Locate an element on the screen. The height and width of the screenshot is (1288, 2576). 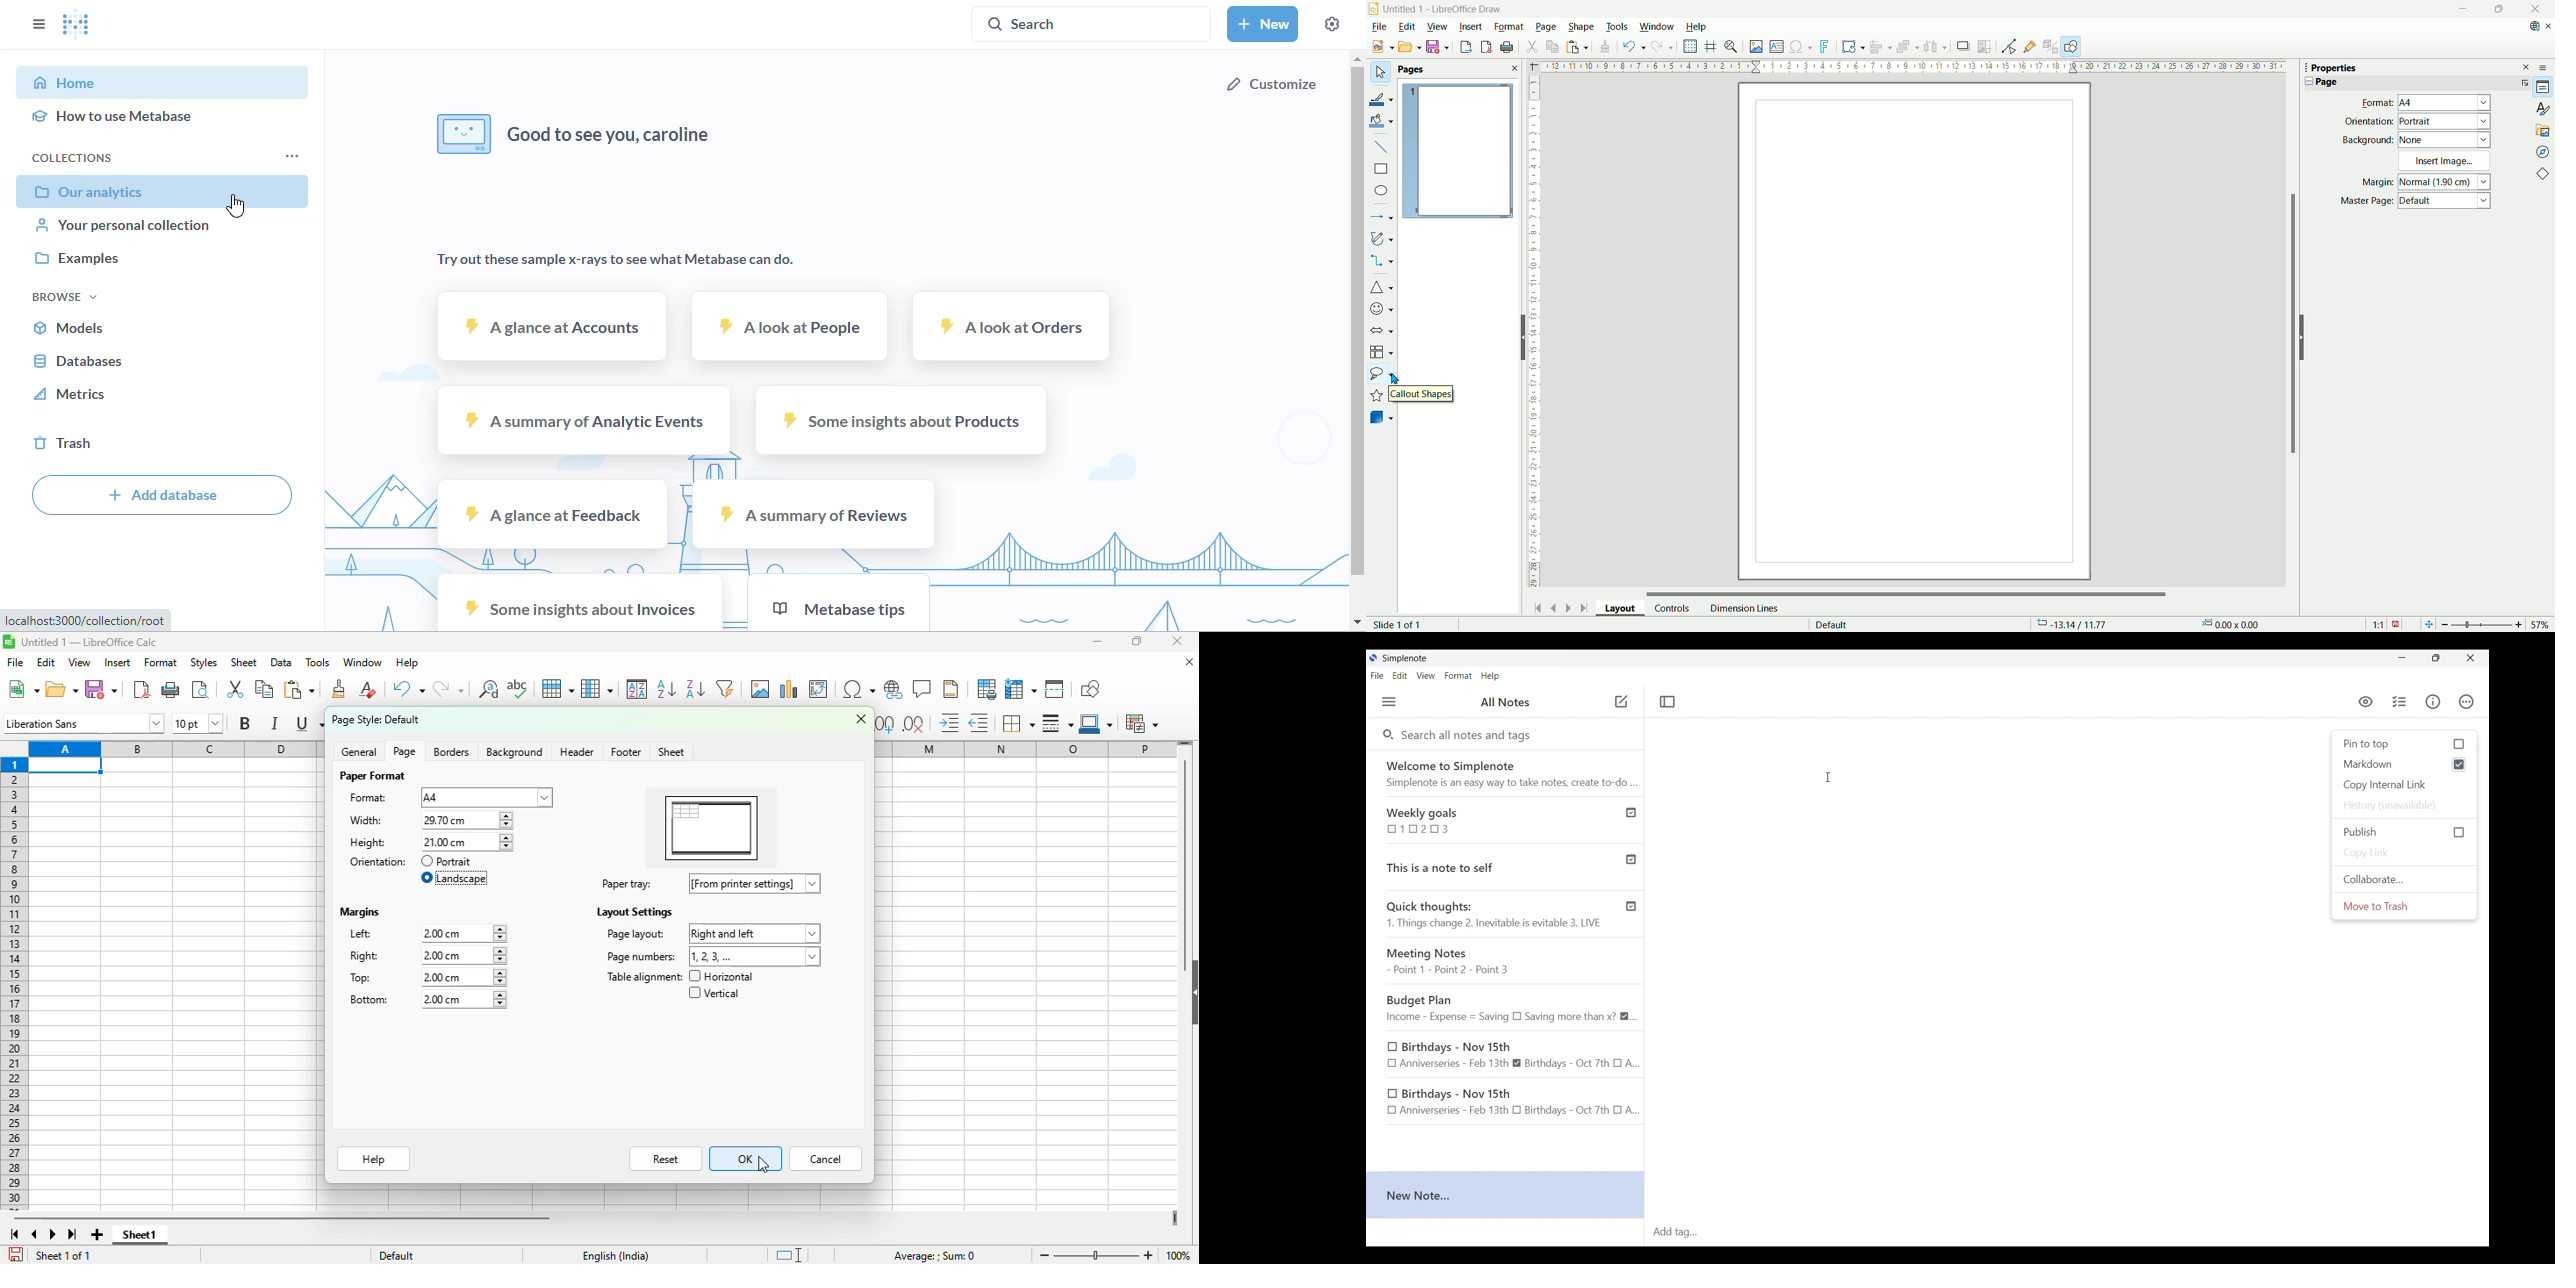
italic is located at coordinates (274, 723).